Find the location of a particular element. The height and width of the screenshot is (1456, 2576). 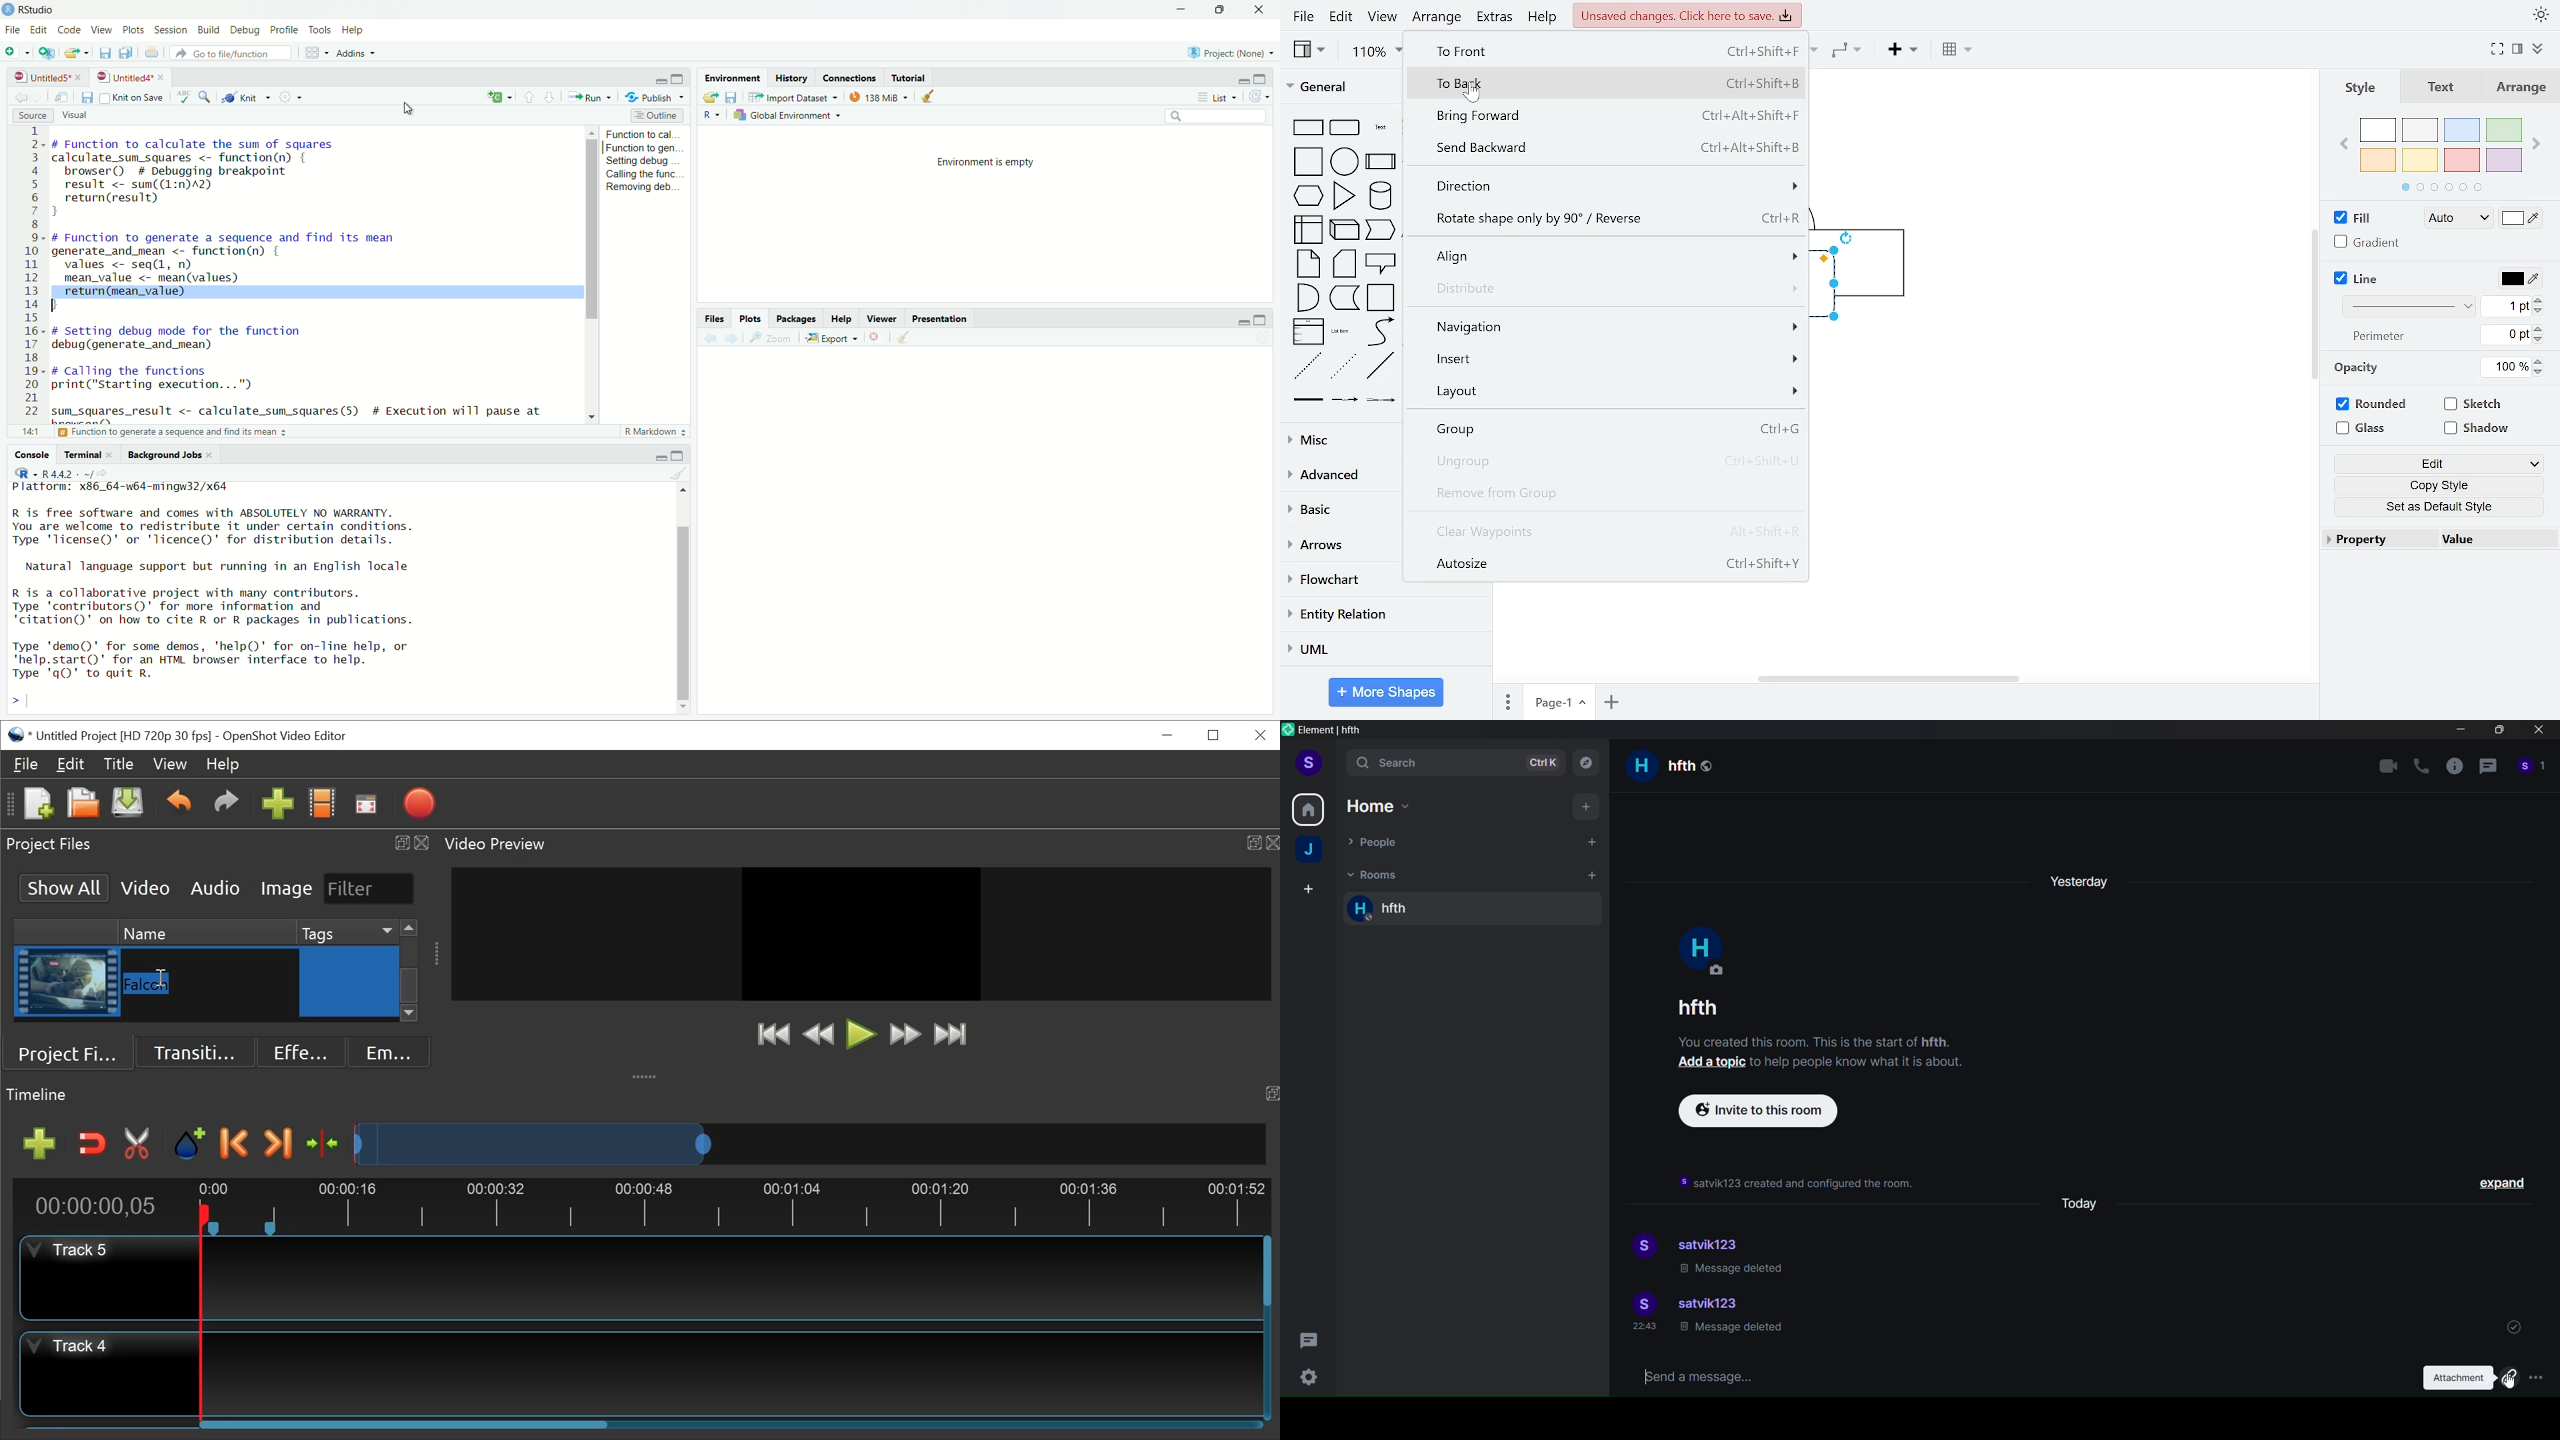

callout is located at coordinates (1381, 262).